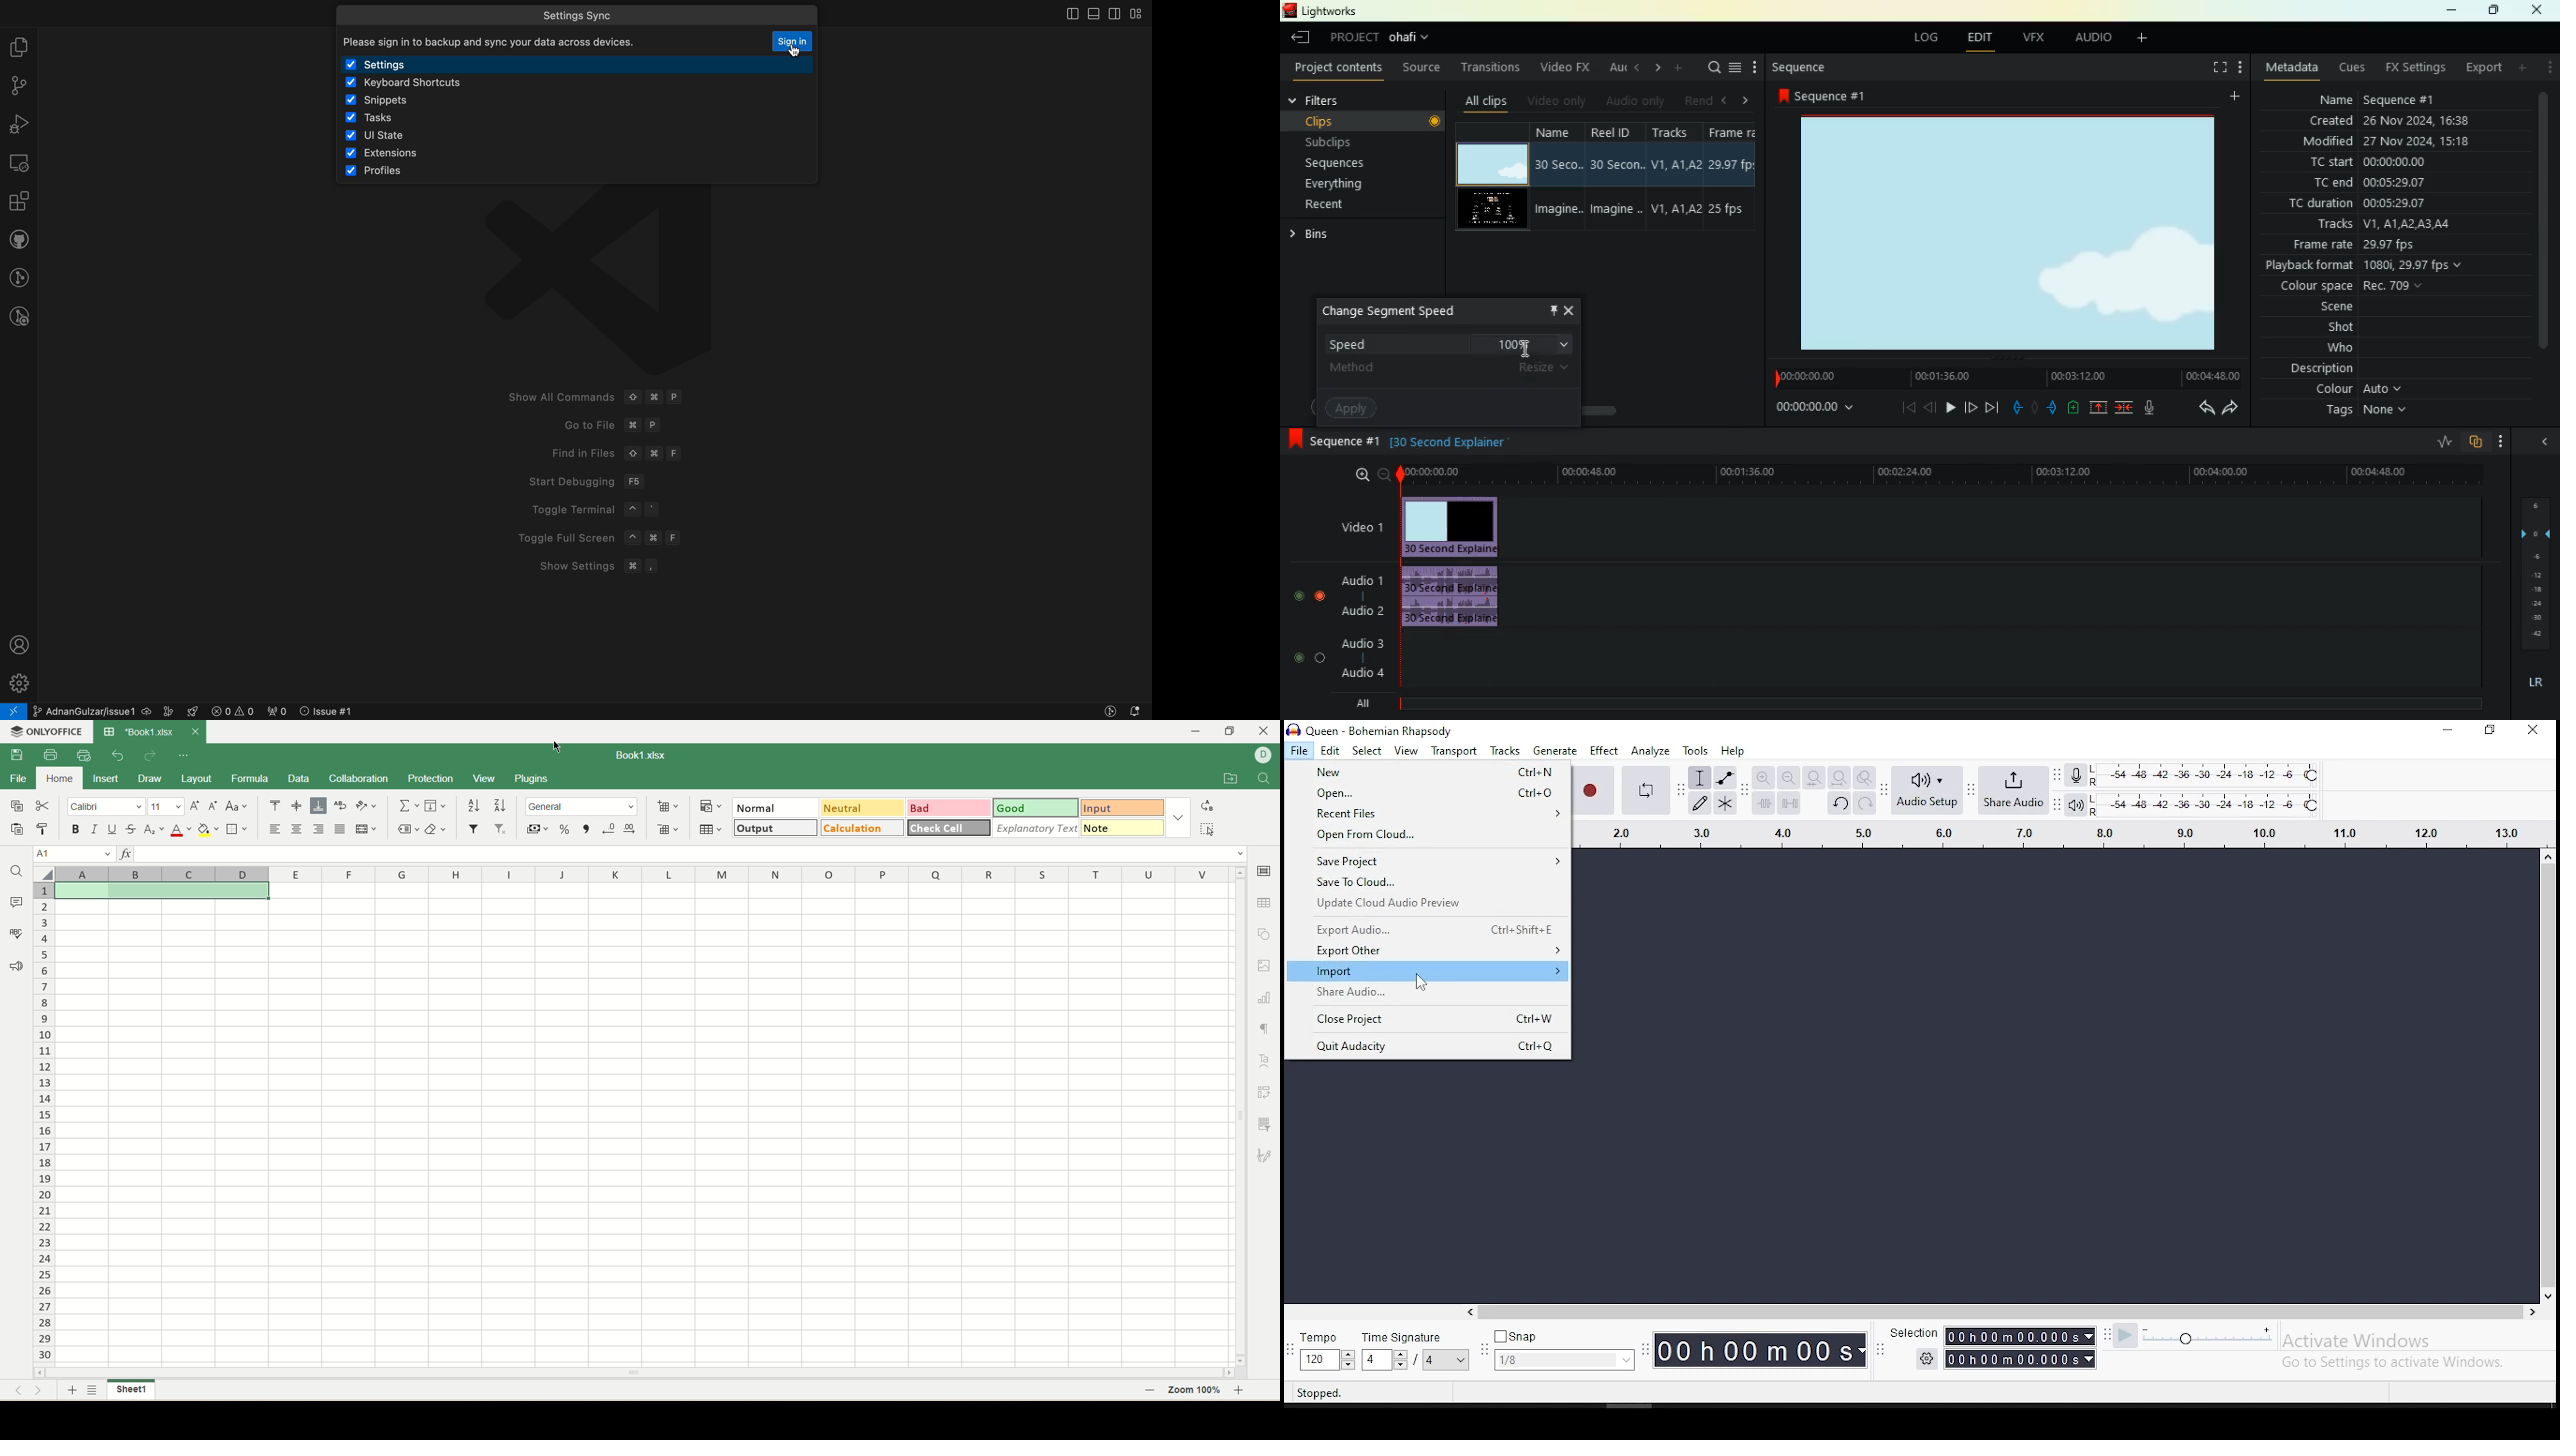  What do you see at coordinates (1944, 474) in the screenshot?
I see `time` at bounding box center [1944, 474].